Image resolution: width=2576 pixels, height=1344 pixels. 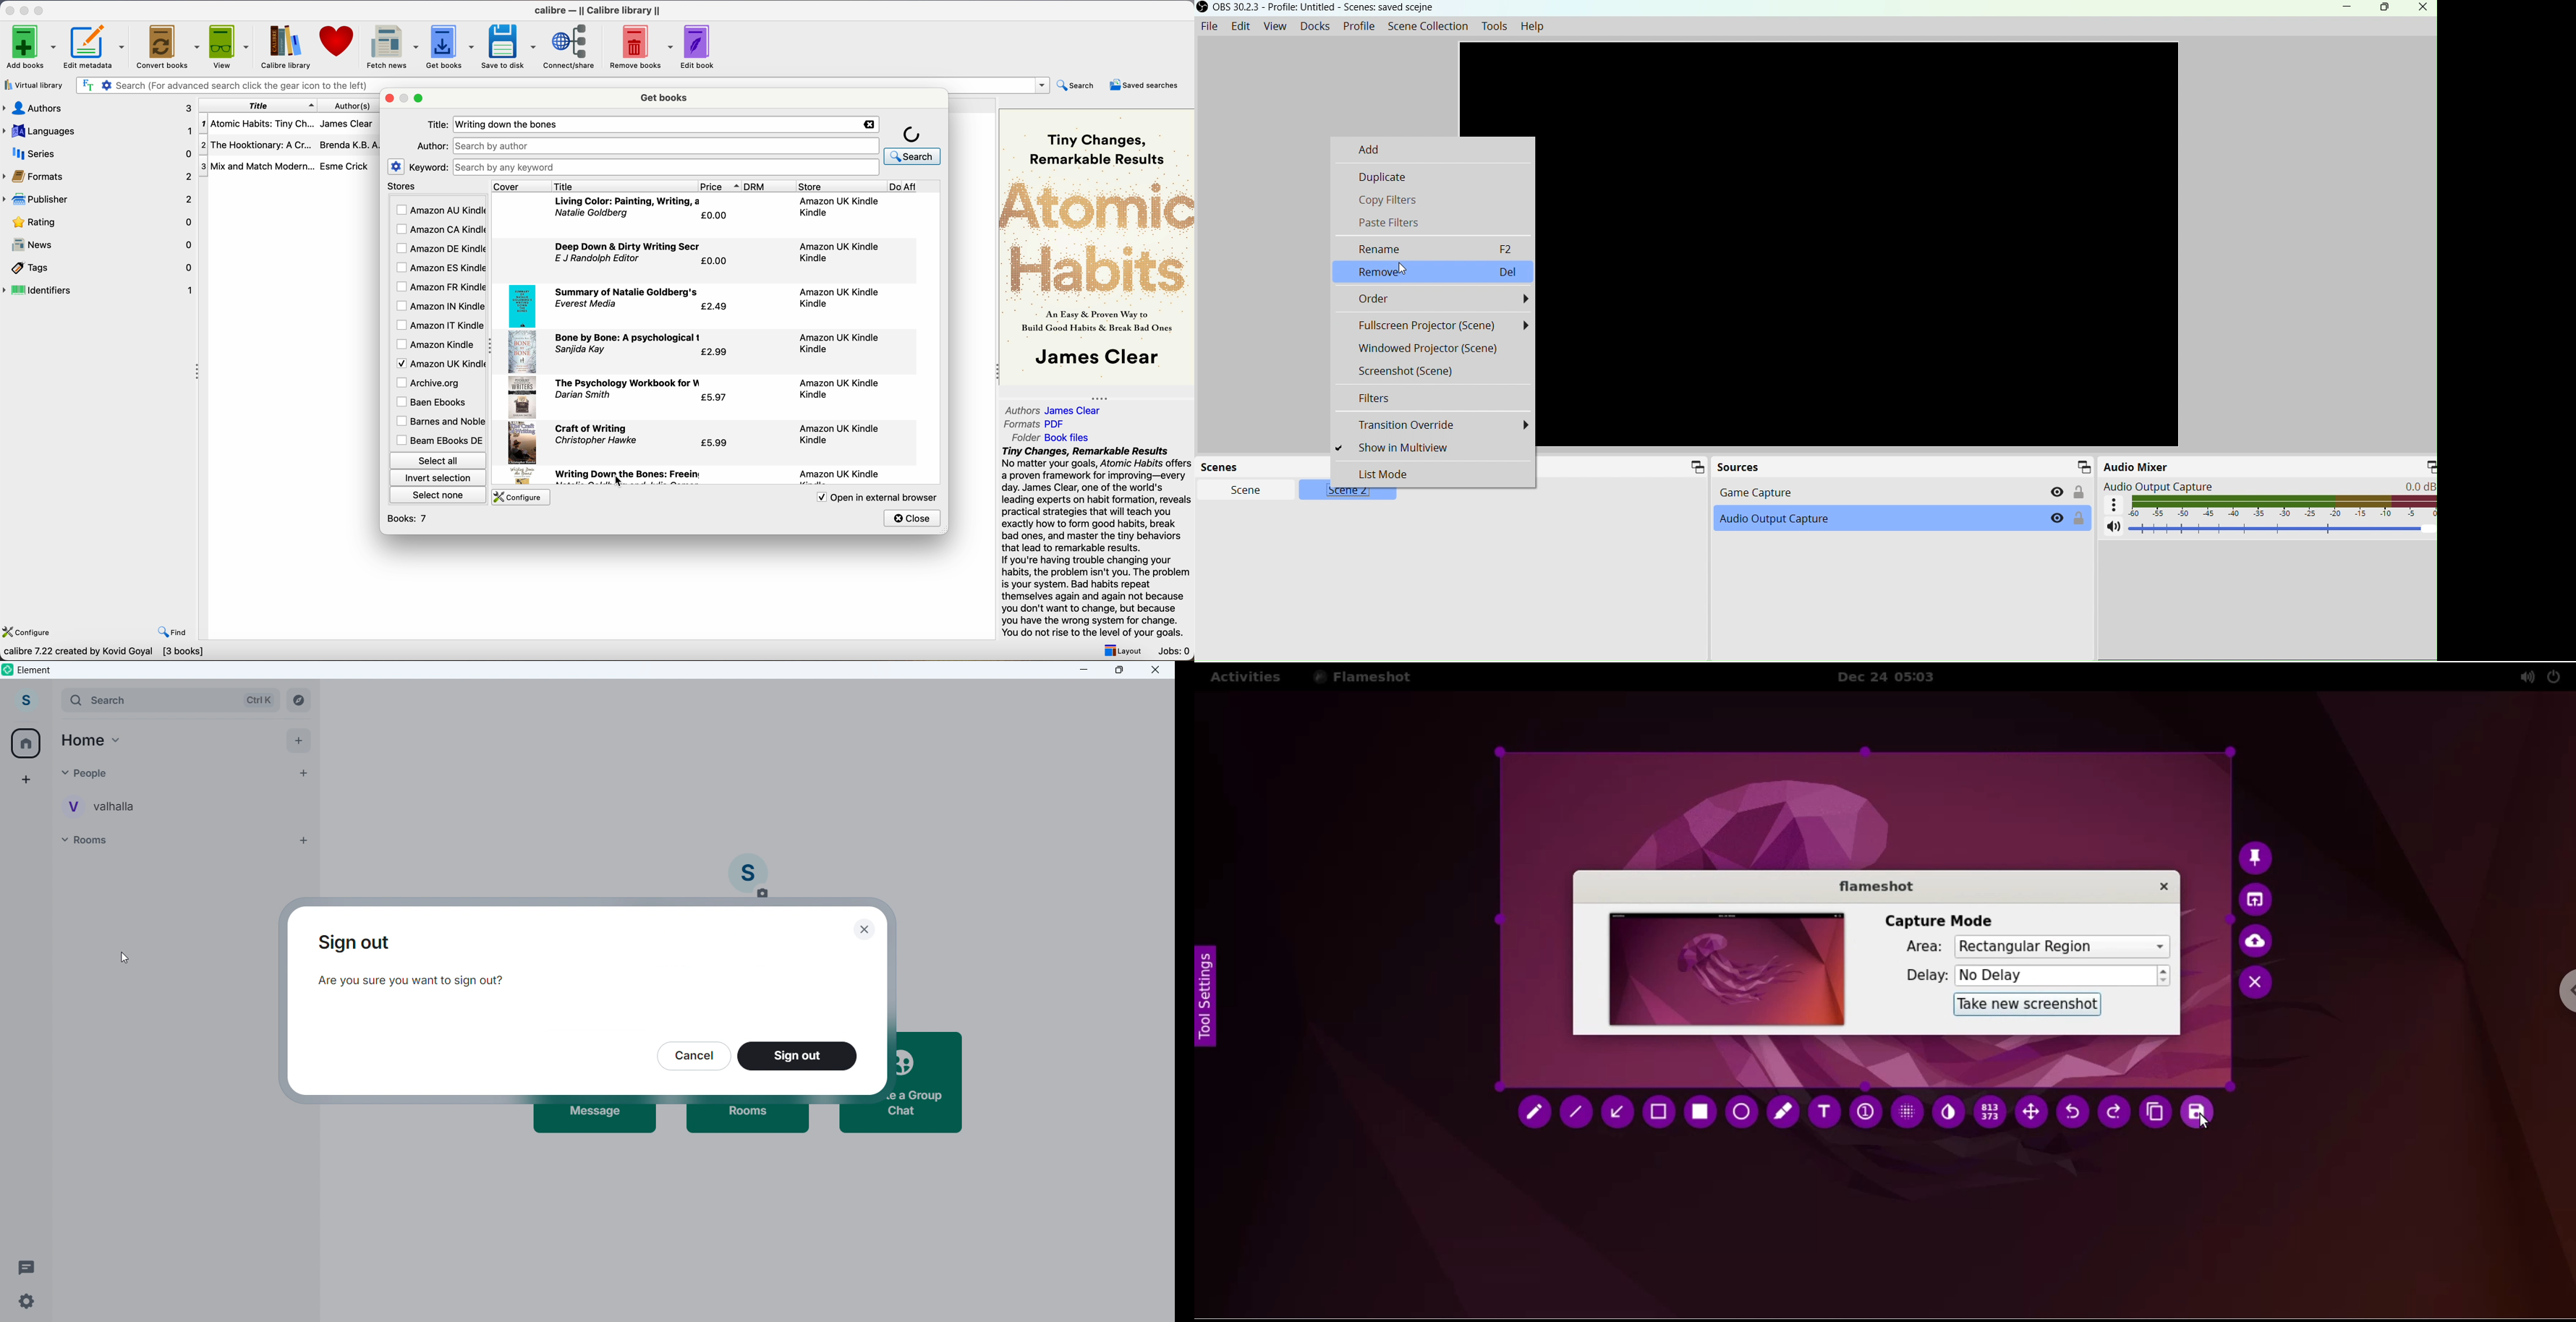 What do you see at coordinates (714, 352) in the screenshot?
I see `€2.99` at bounding box center [714, 352].